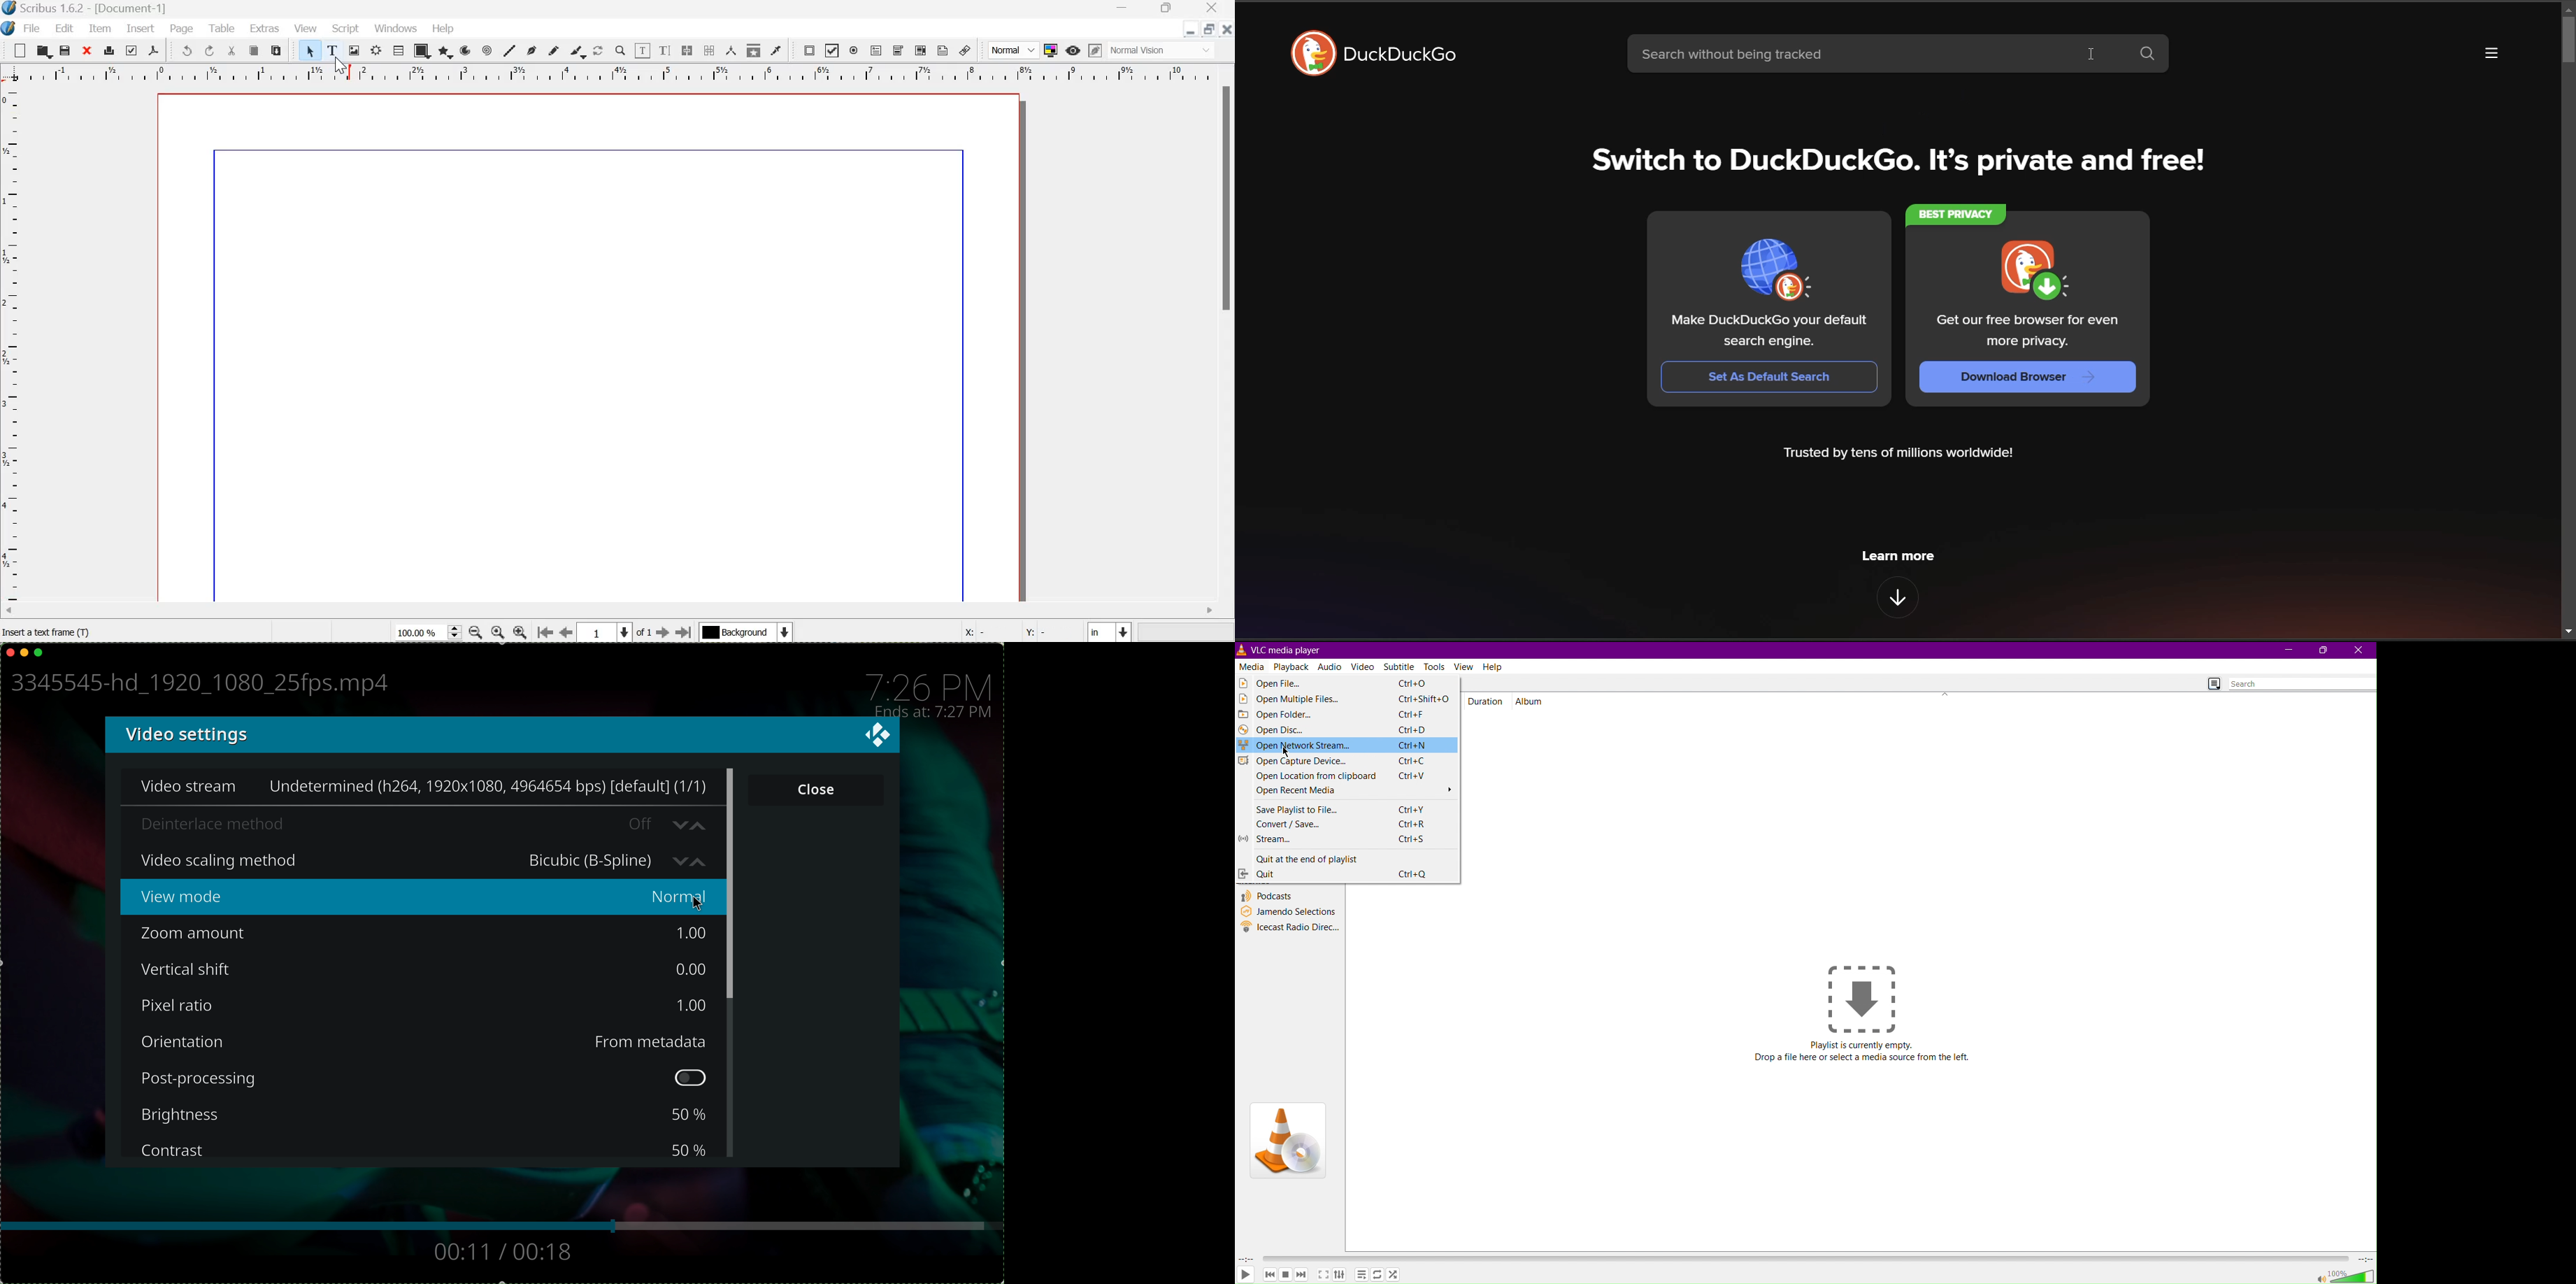 This screenshot has height=1288, width=2576. What do you see at coordinates (522, 633) in the screenshot?
I see `` at bounding box center [522, 633].